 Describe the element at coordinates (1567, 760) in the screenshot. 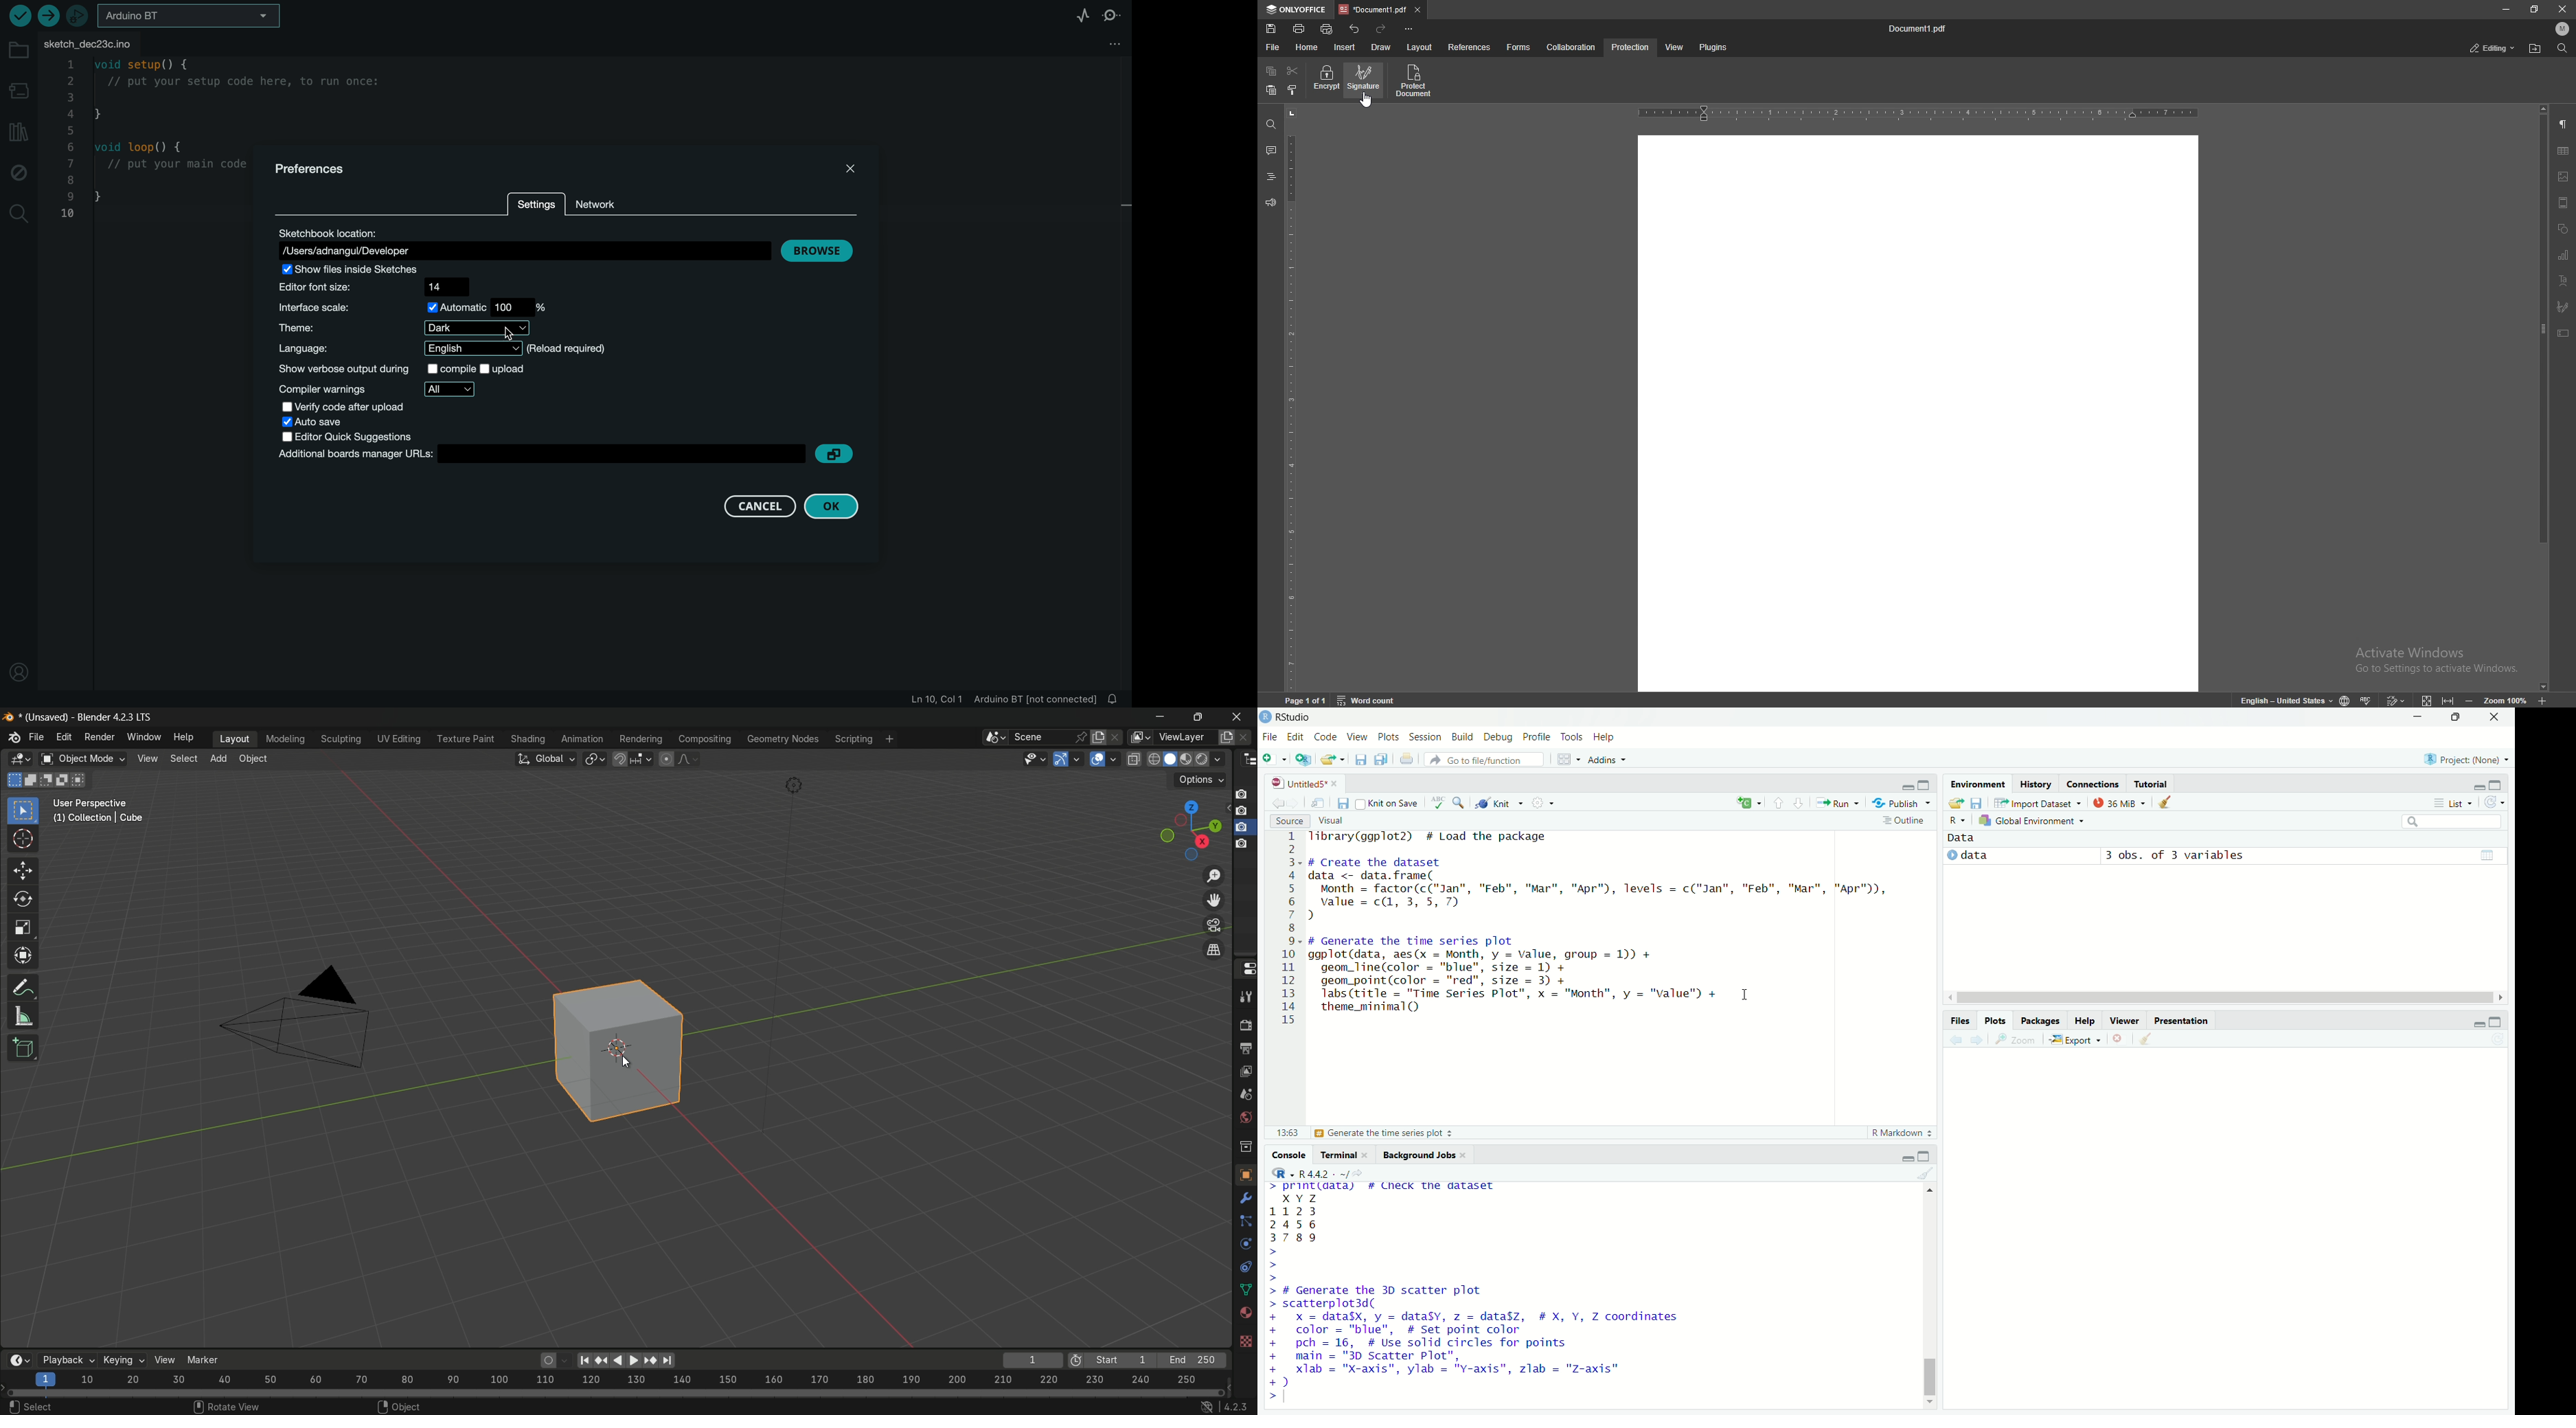

I see `workspace panes` at that location.